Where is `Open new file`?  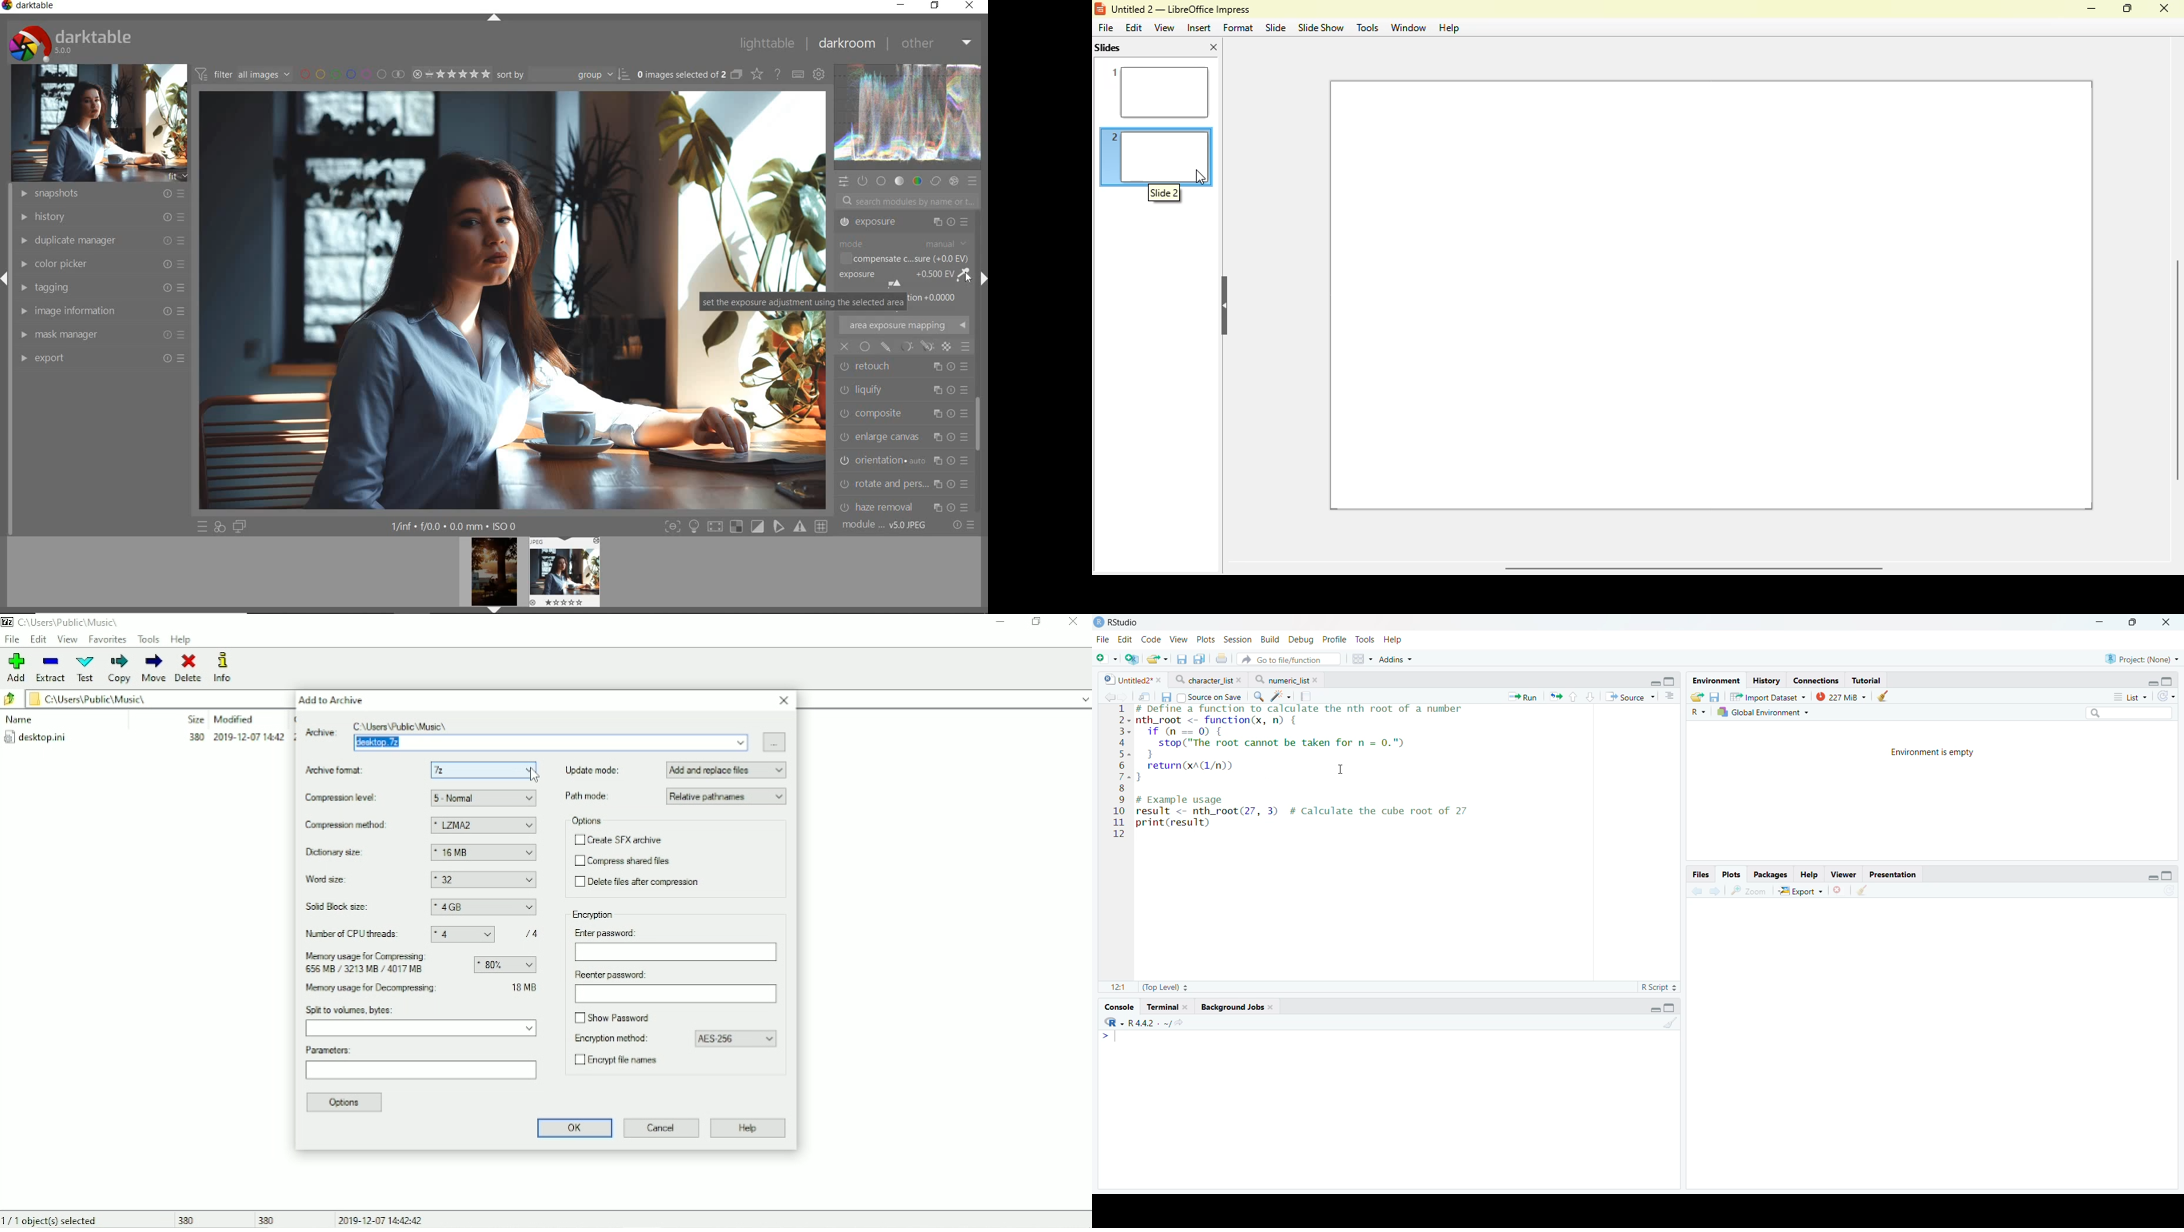
Open new file is located at coordinates (1105, 659).